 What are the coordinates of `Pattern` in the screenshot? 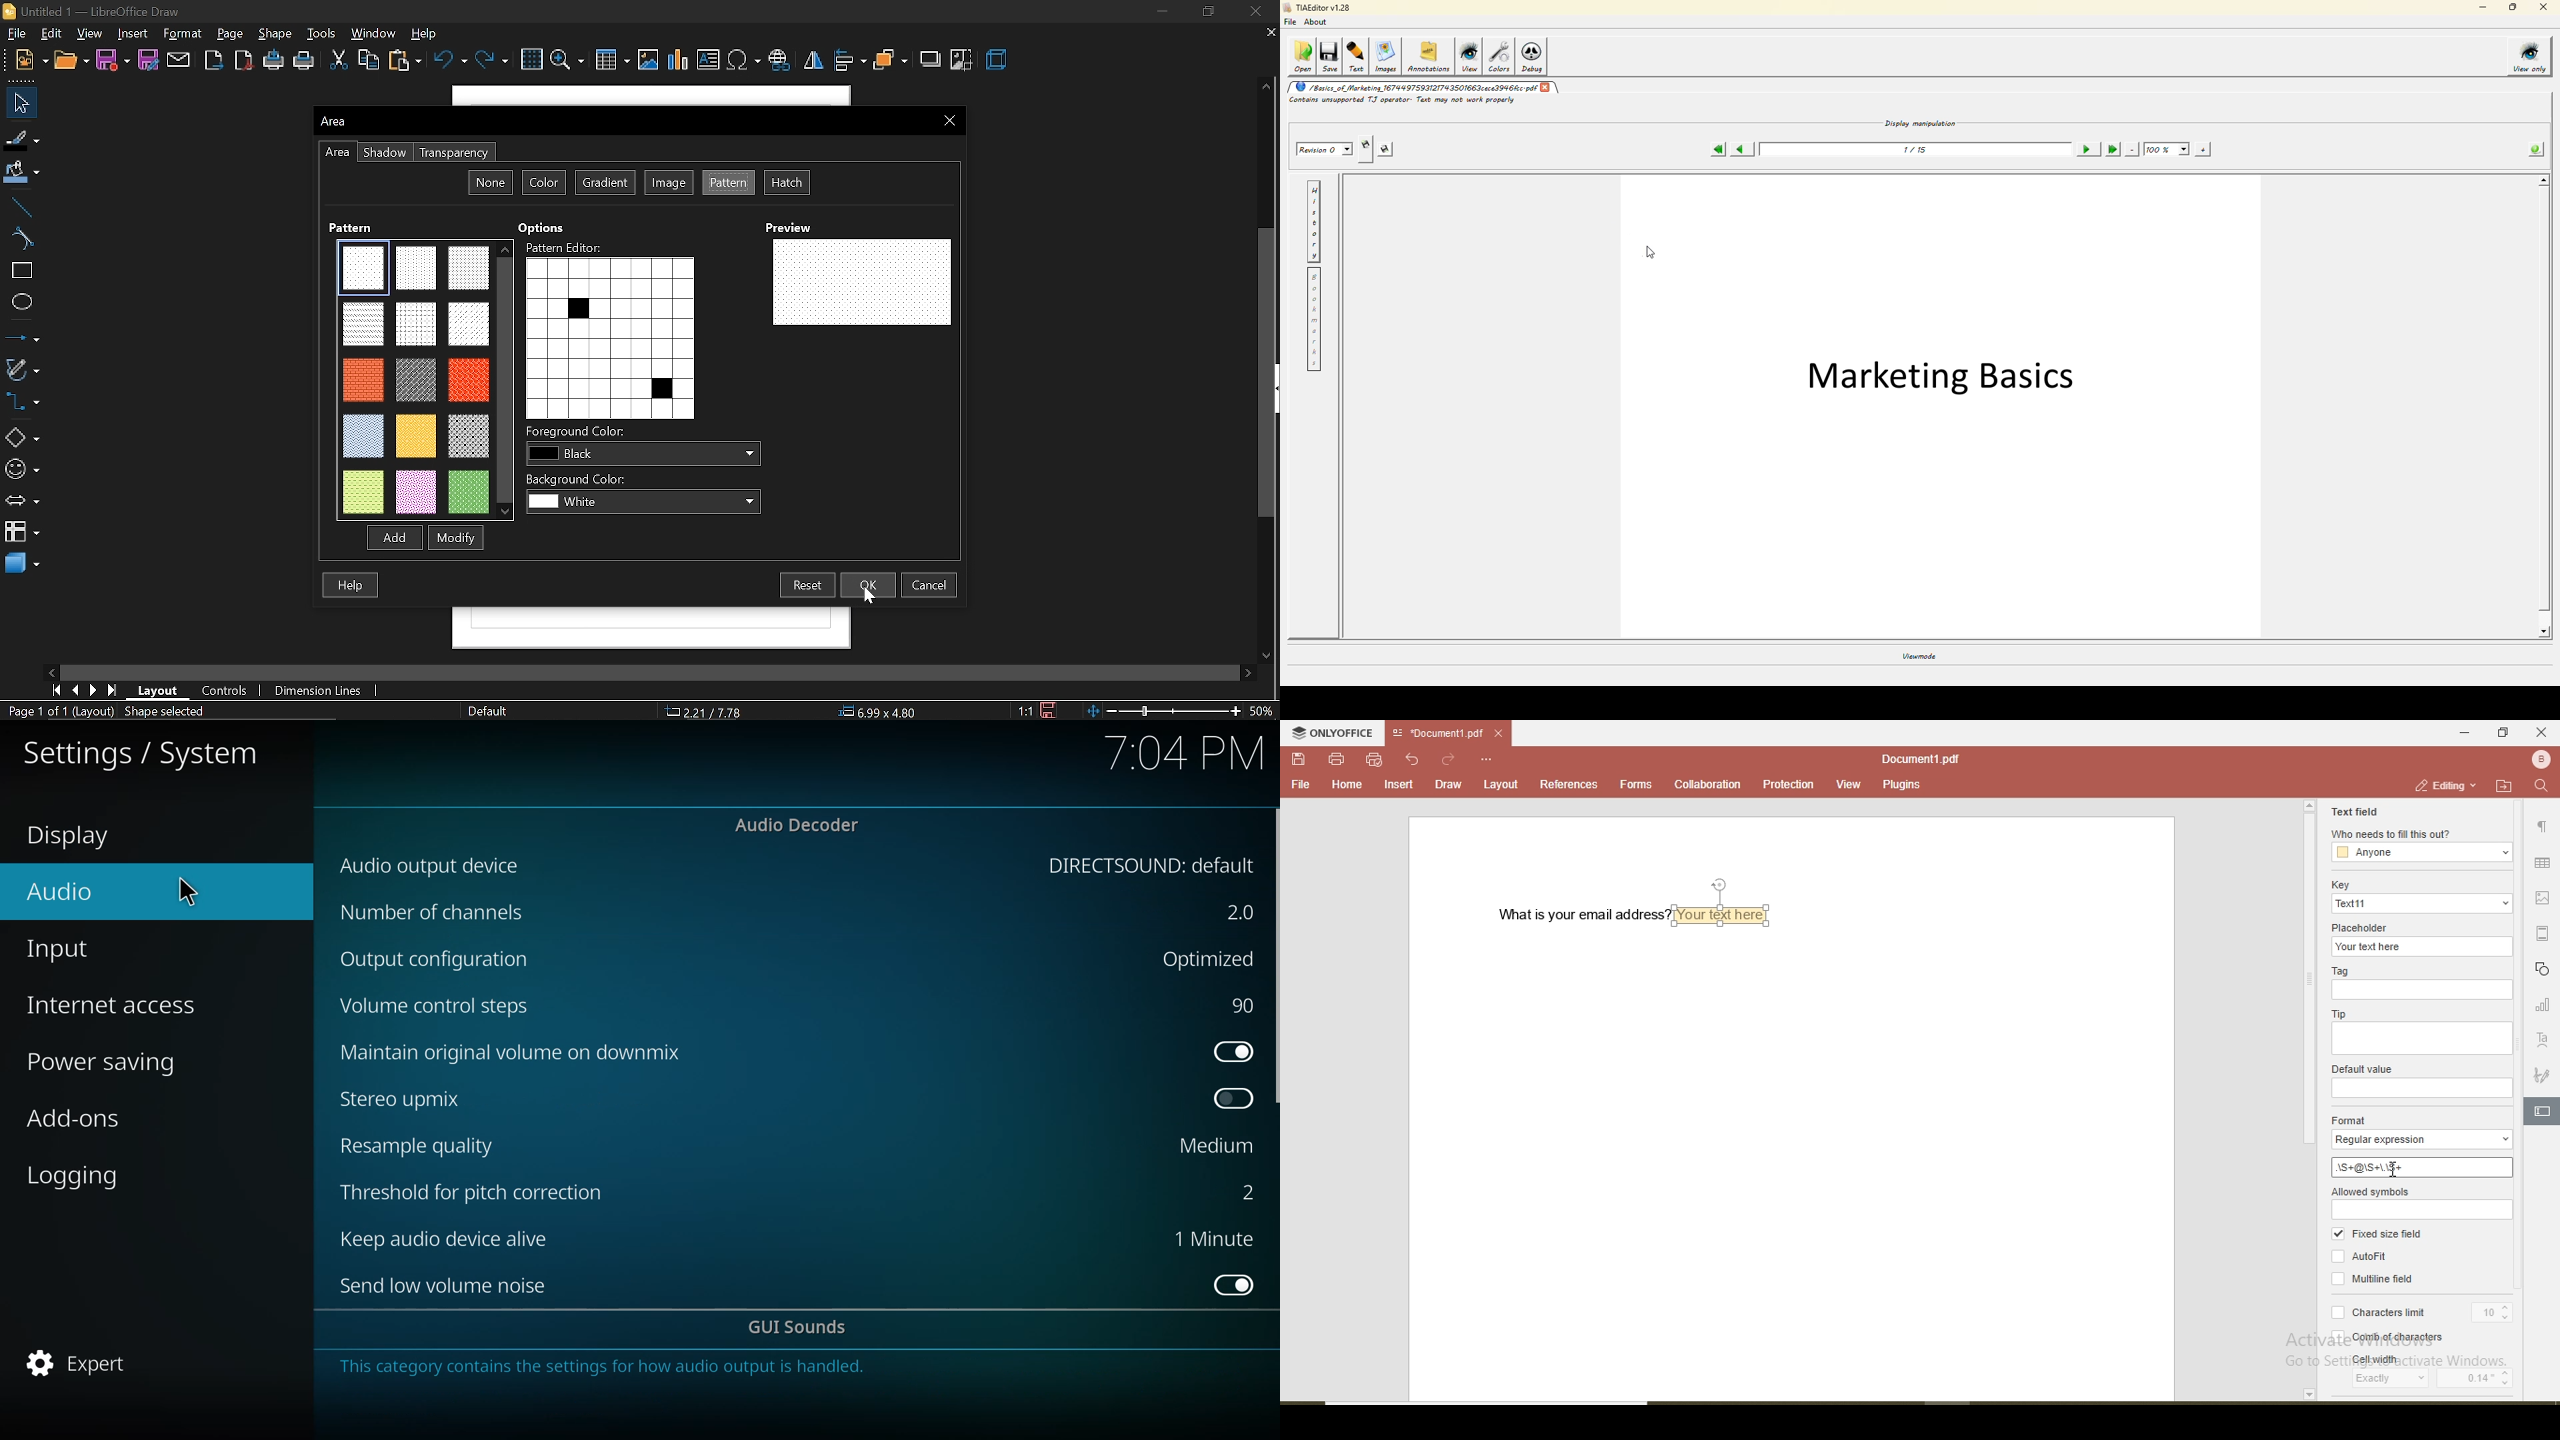 It's located at (357, 227).